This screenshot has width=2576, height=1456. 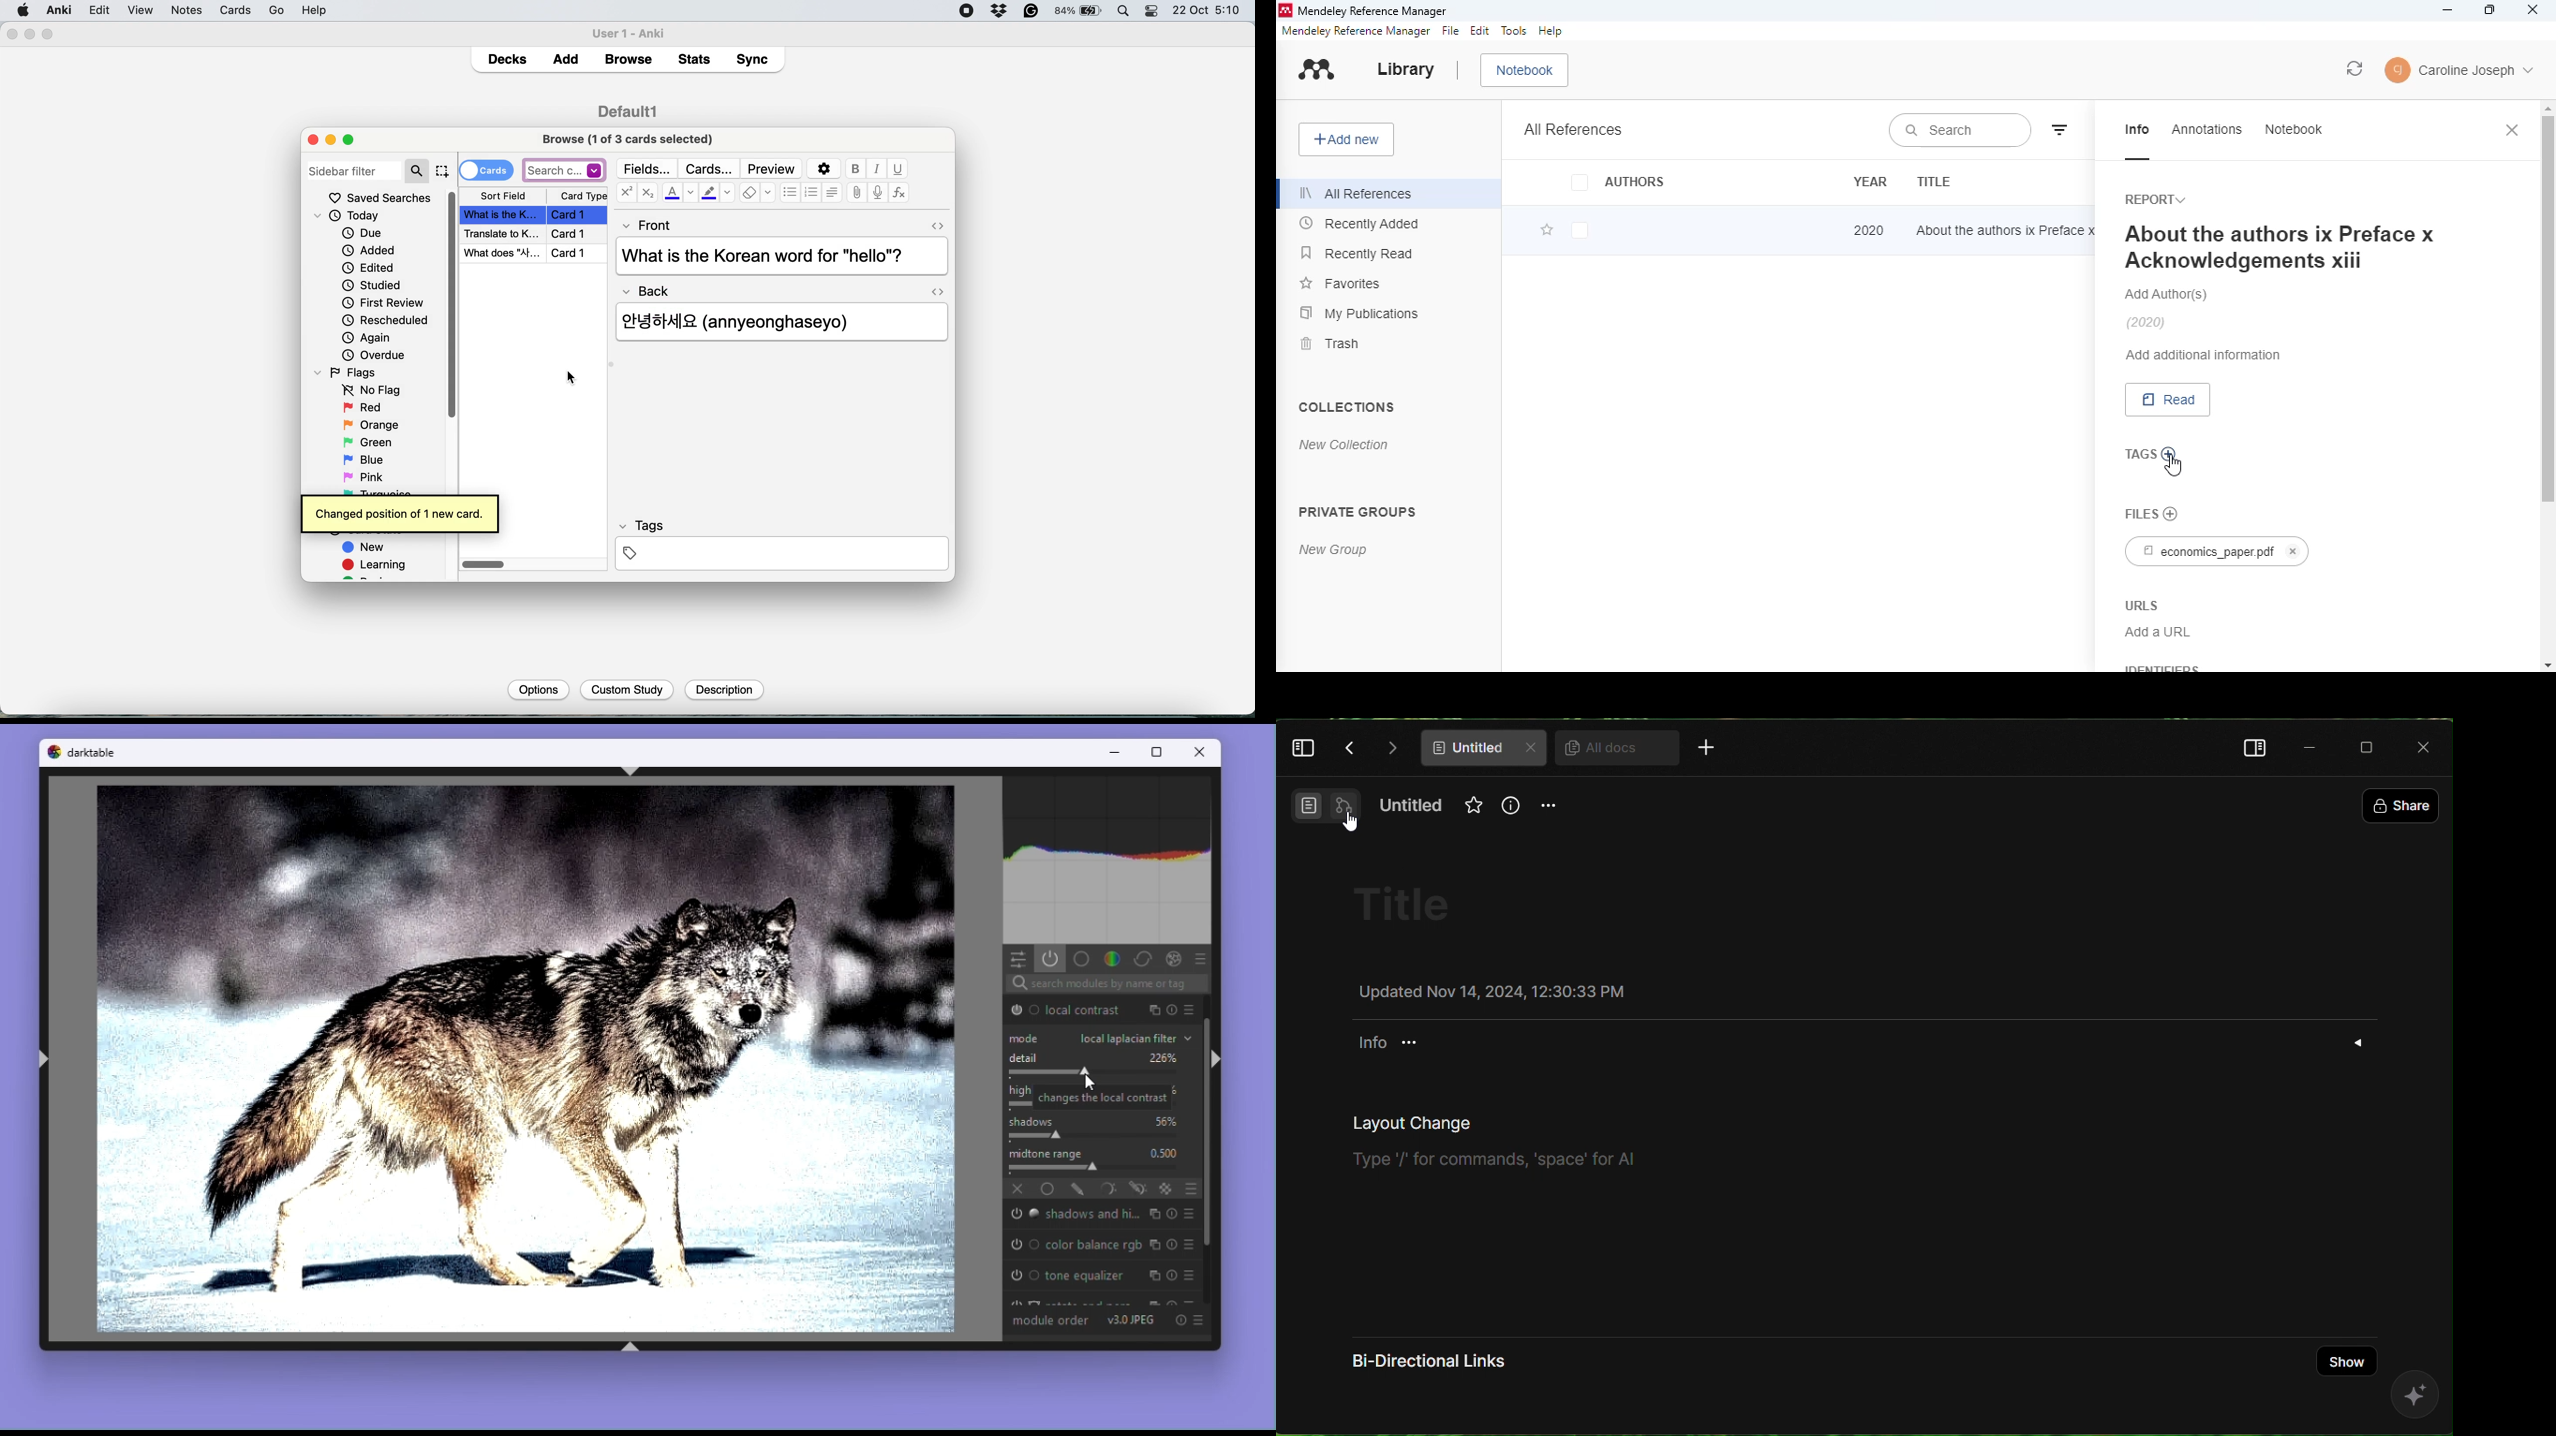 What do you see at coordinates (626, 194) in the screenshot?
I see `superscript` at bounding box center [626, 194].